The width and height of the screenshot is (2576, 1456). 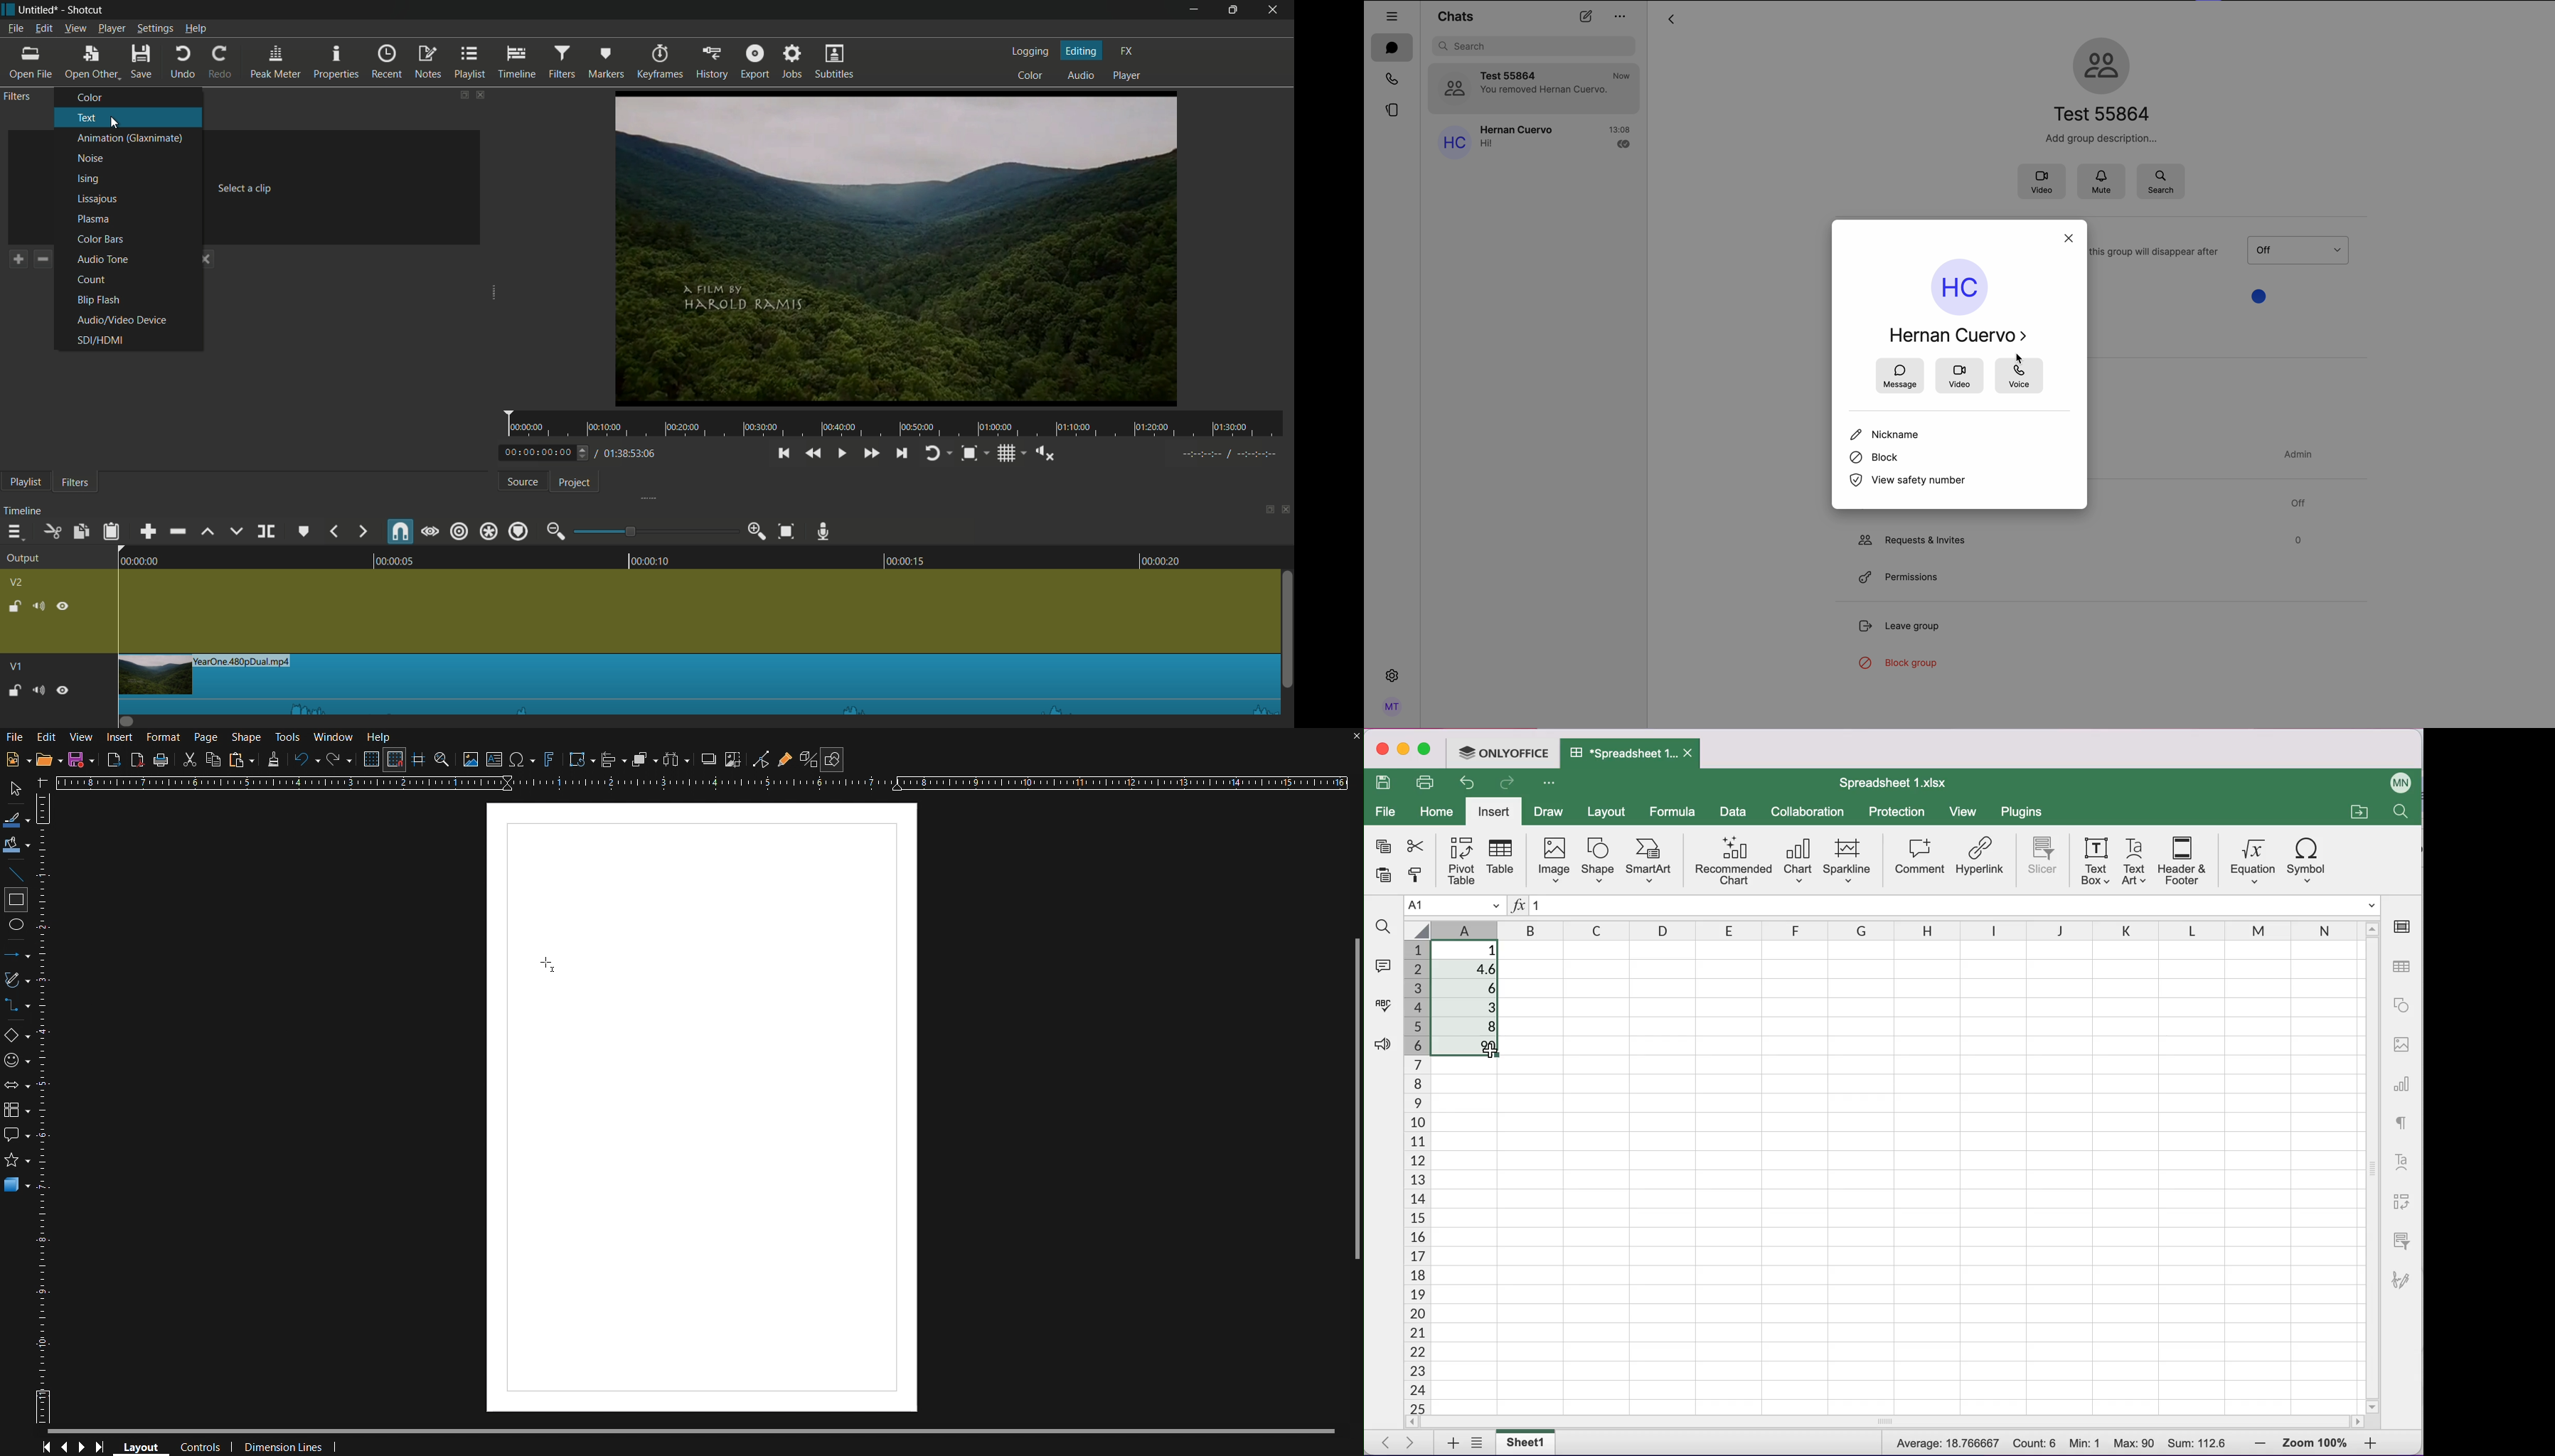 What do you see at coordinates (2086, 1443) in the screenshot?
I see `Min: 1` at bounding box center [2086, 1443].